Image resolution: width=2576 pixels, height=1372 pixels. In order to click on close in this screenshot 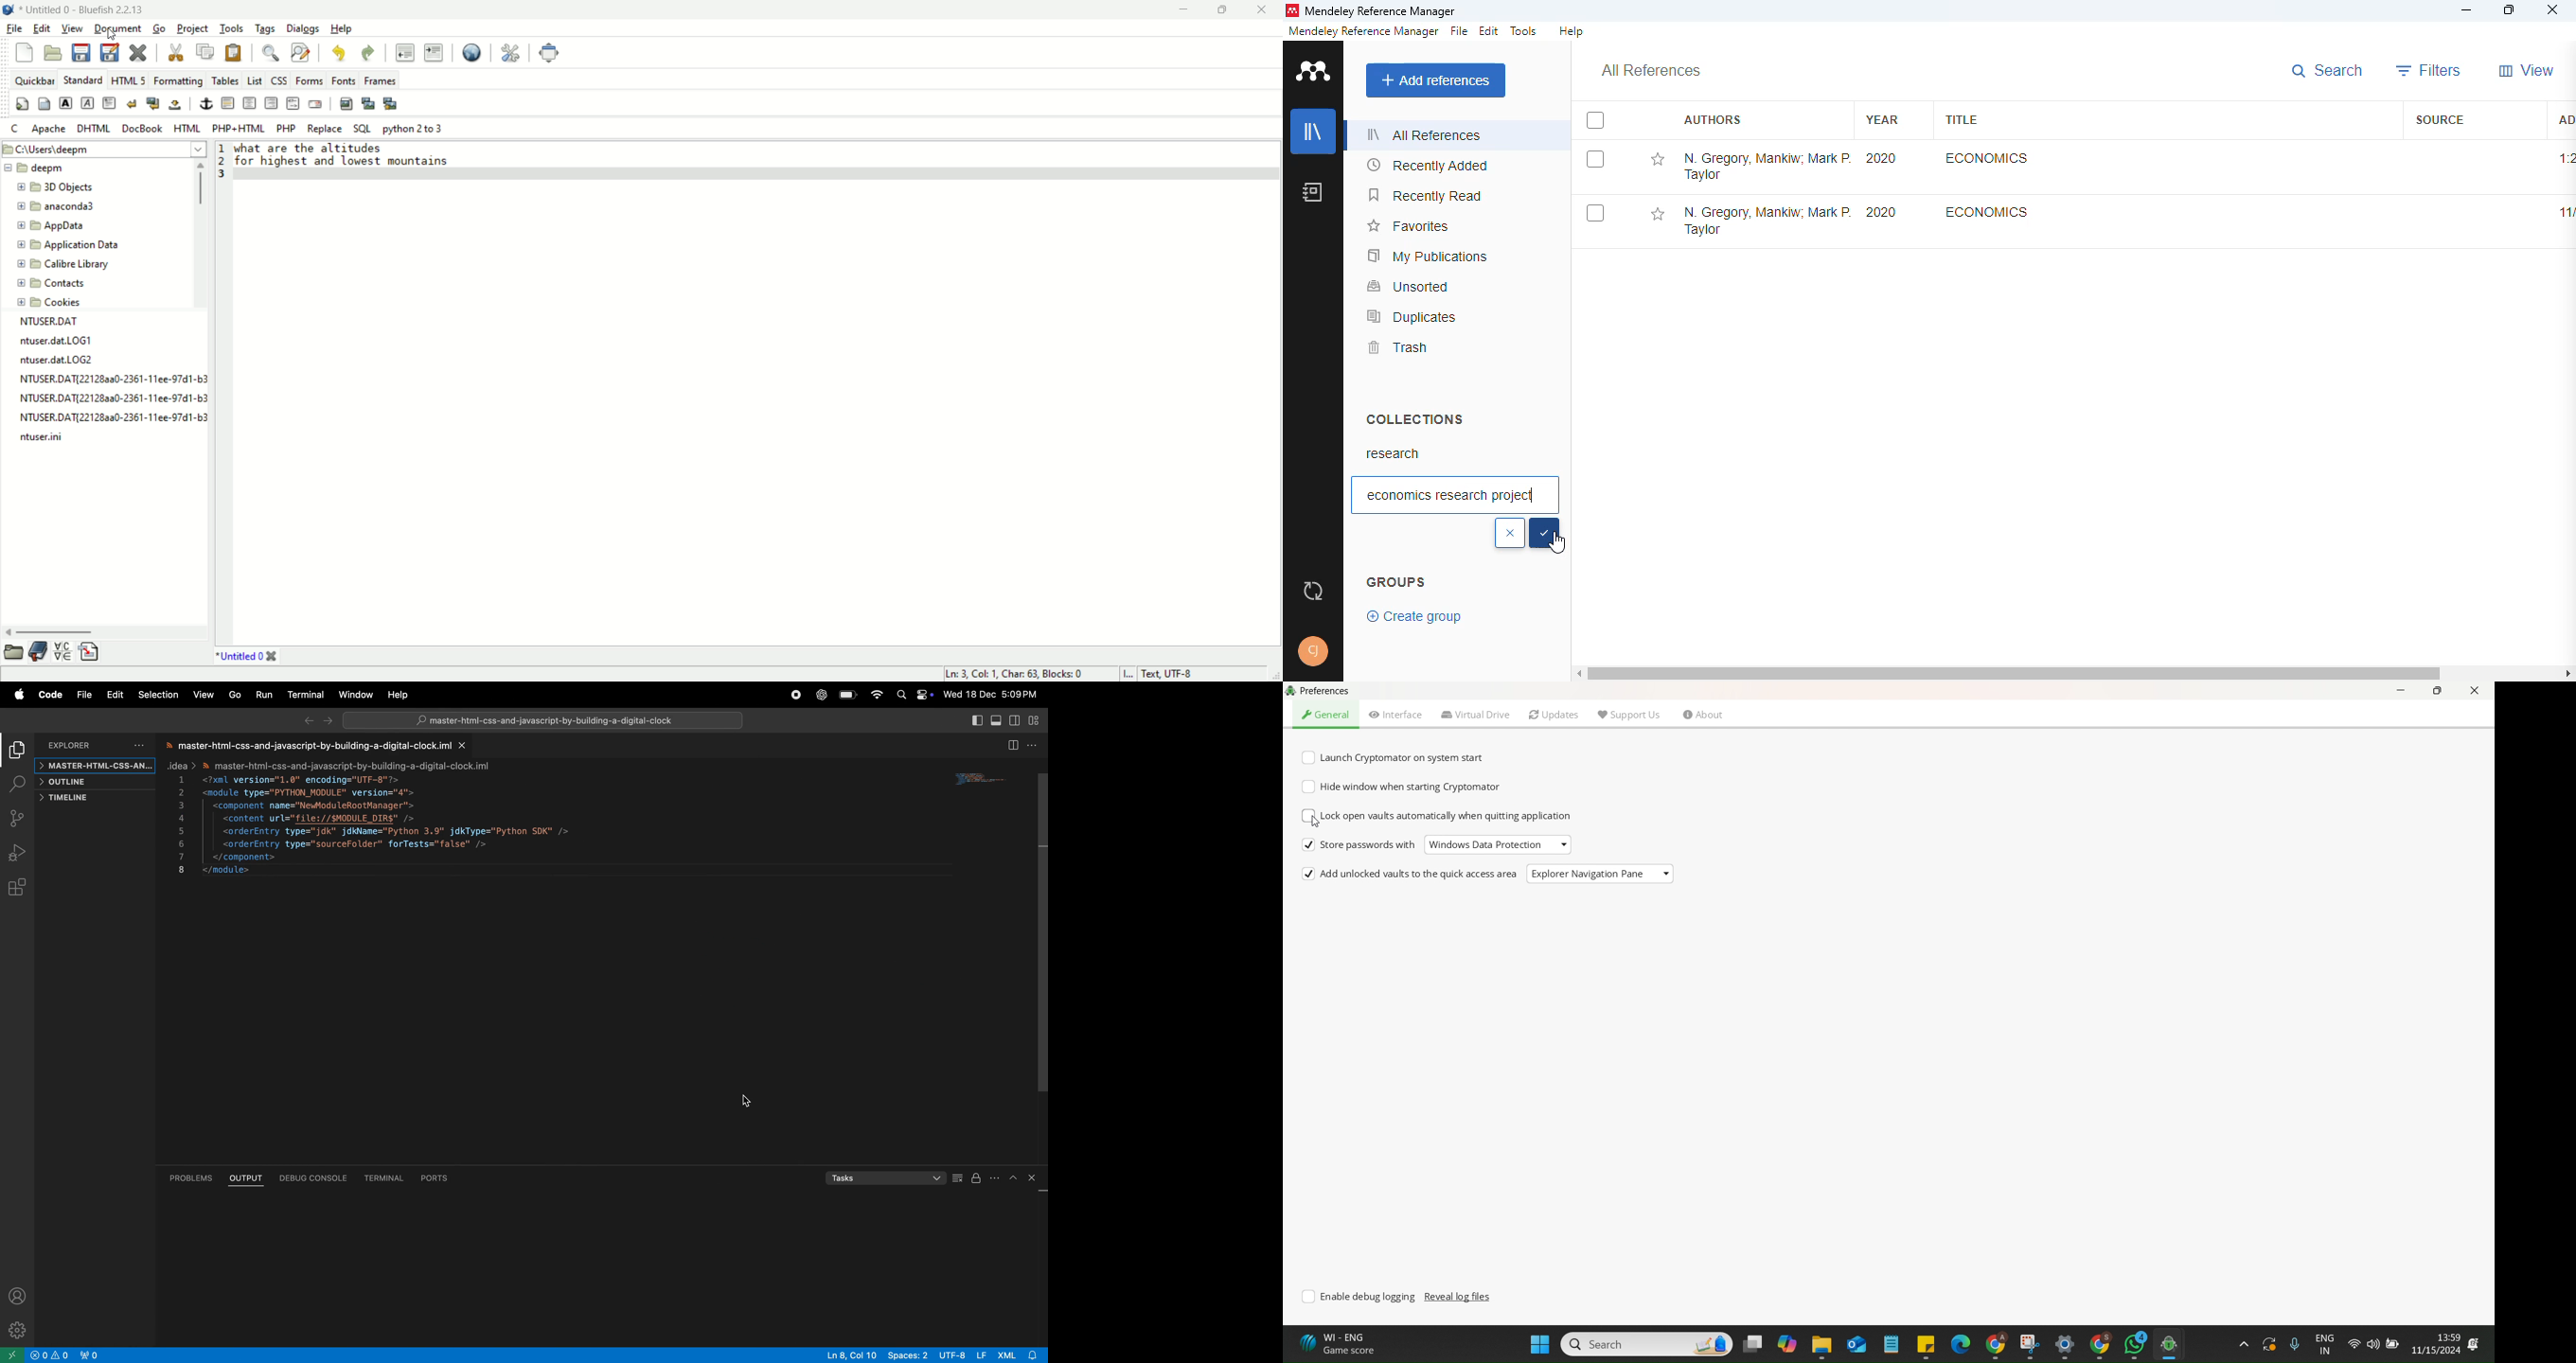, I will do `click(1264, 9)`.